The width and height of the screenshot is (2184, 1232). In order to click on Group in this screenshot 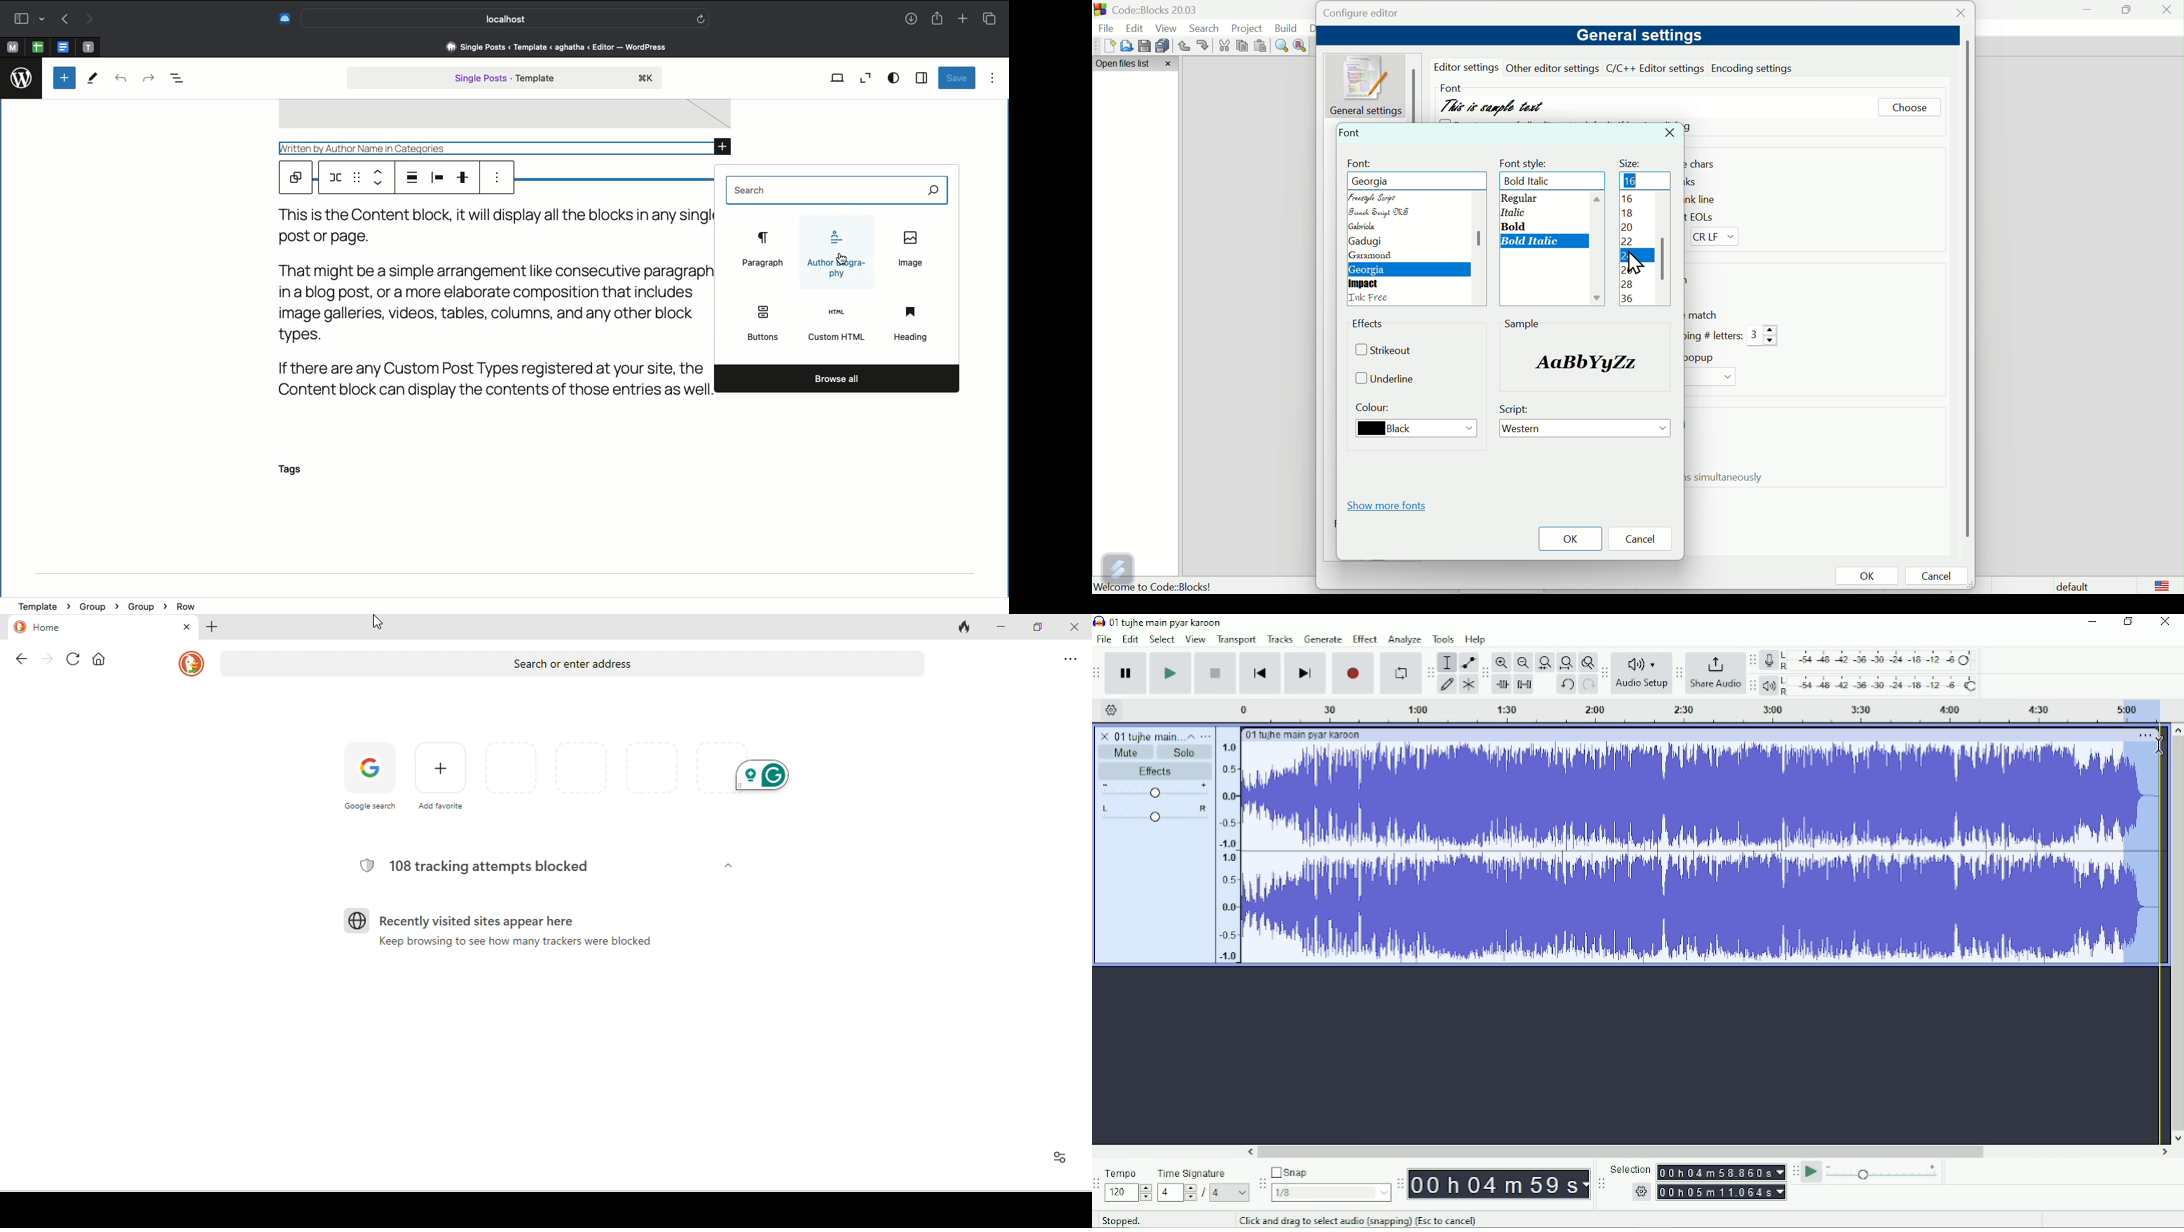, I will do `click(97, 605)`.